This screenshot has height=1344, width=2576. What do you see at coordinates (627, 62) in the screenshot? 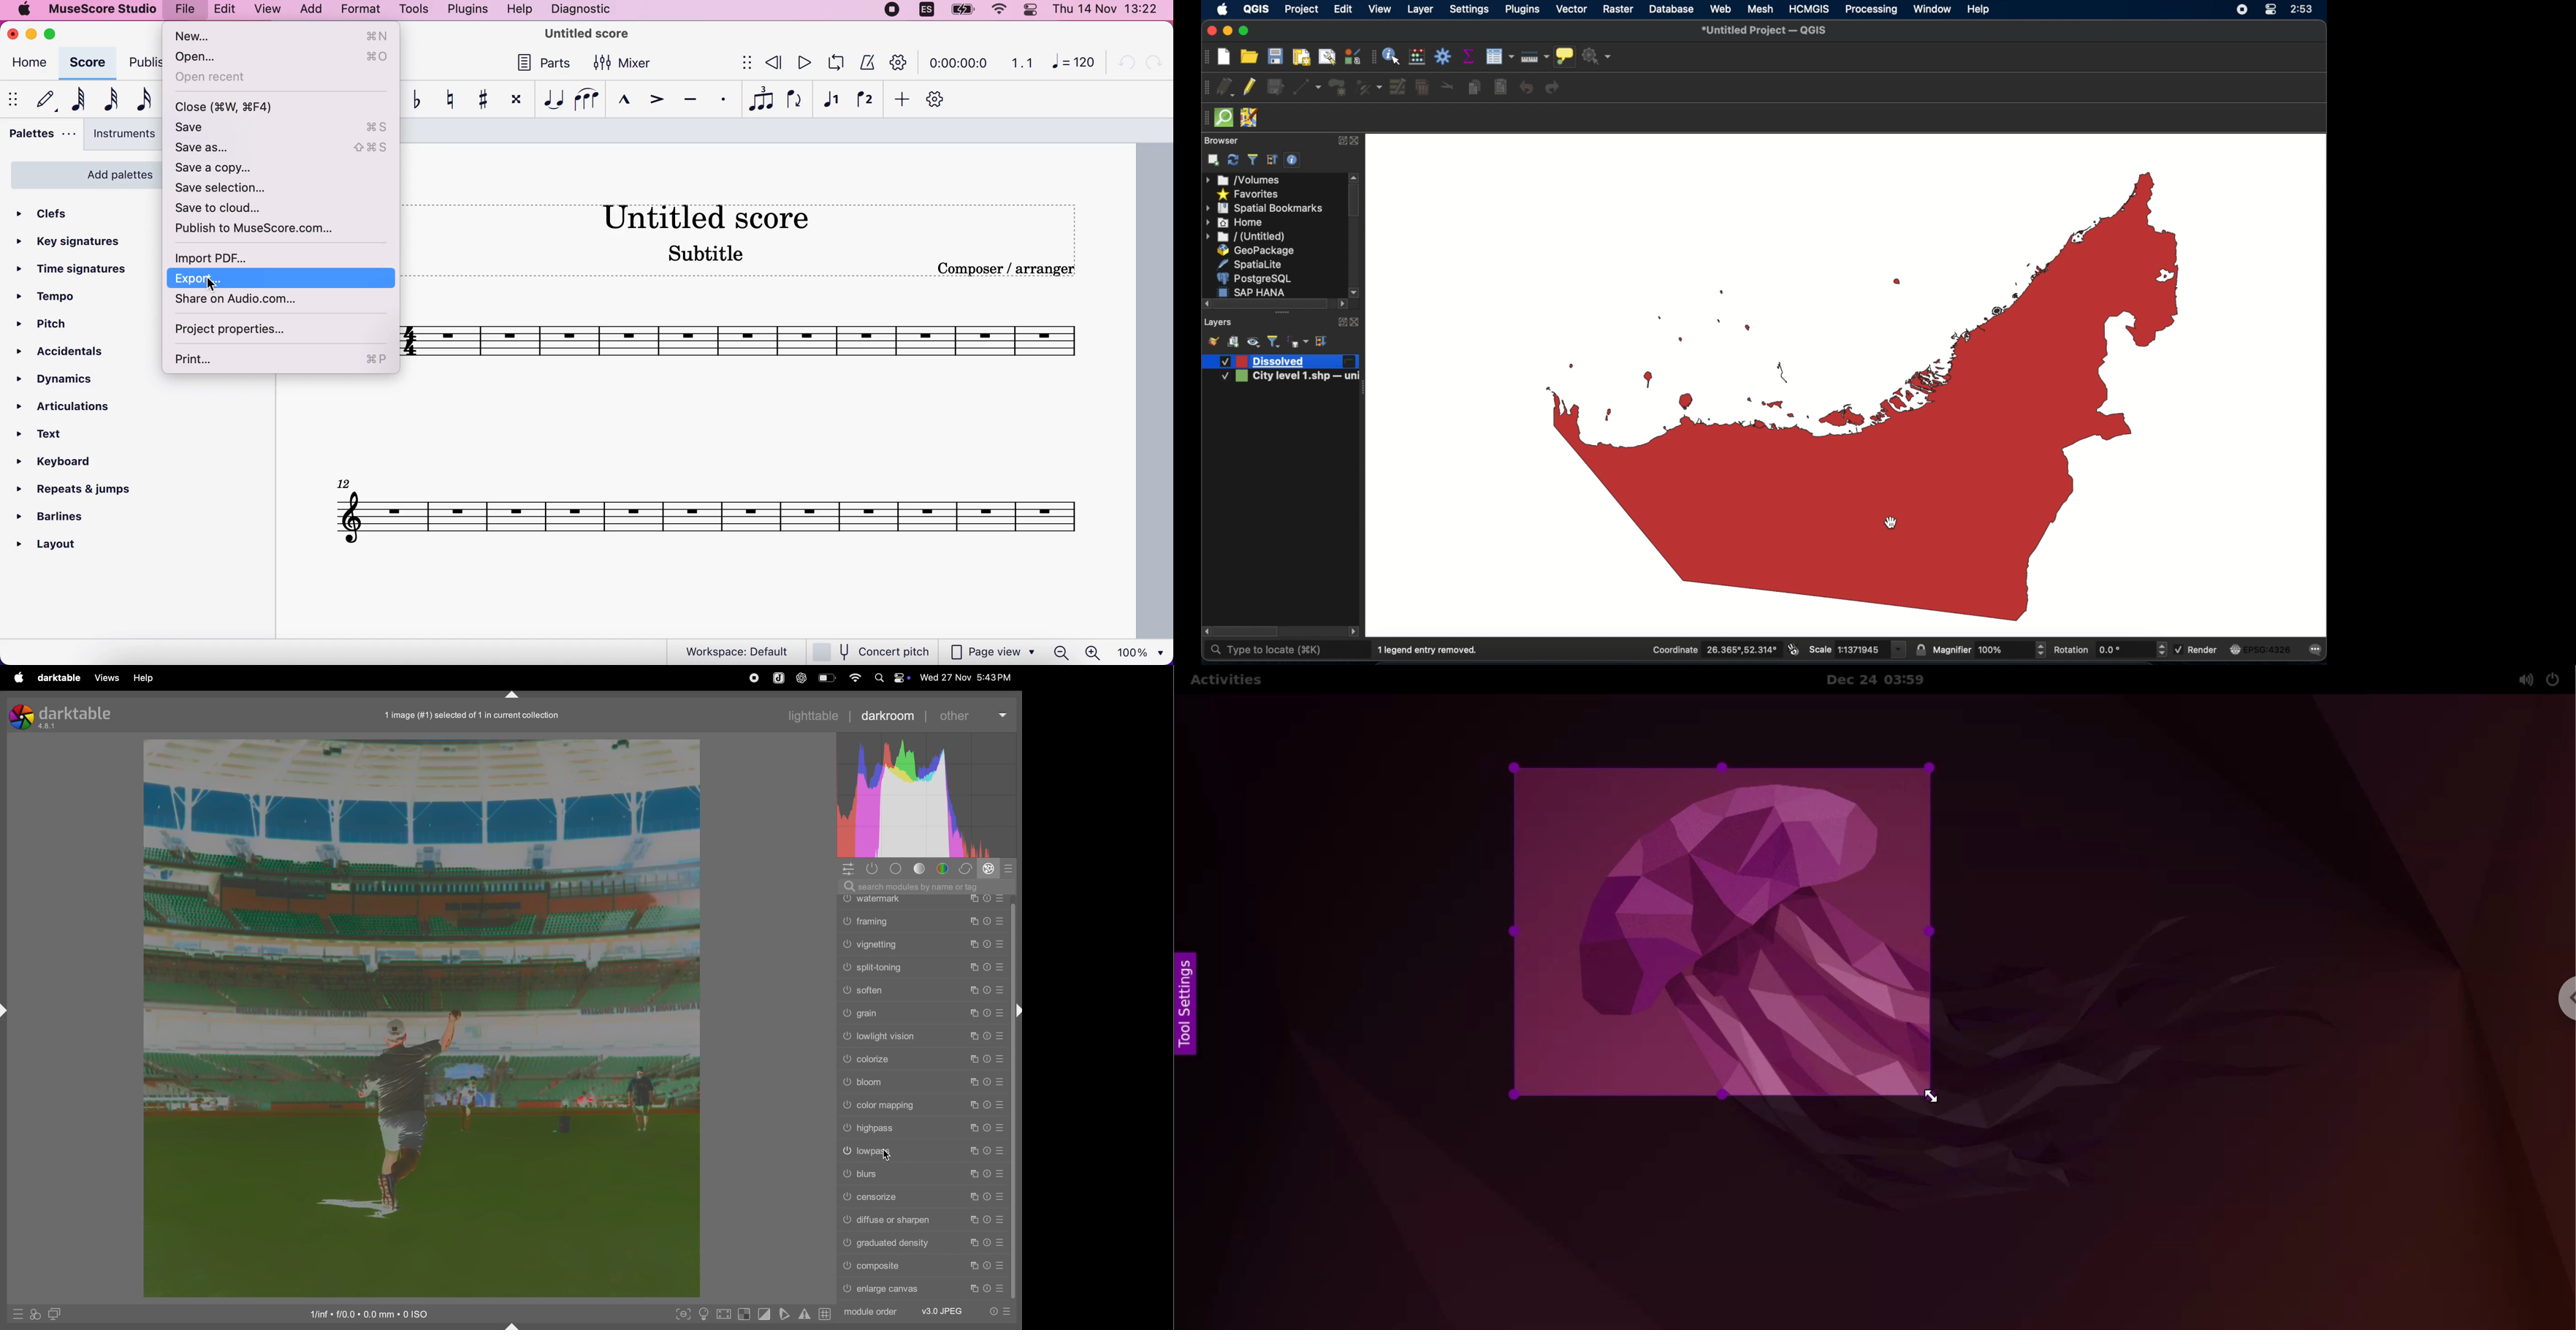
I see `mixer` at bounding box center [627, 62].